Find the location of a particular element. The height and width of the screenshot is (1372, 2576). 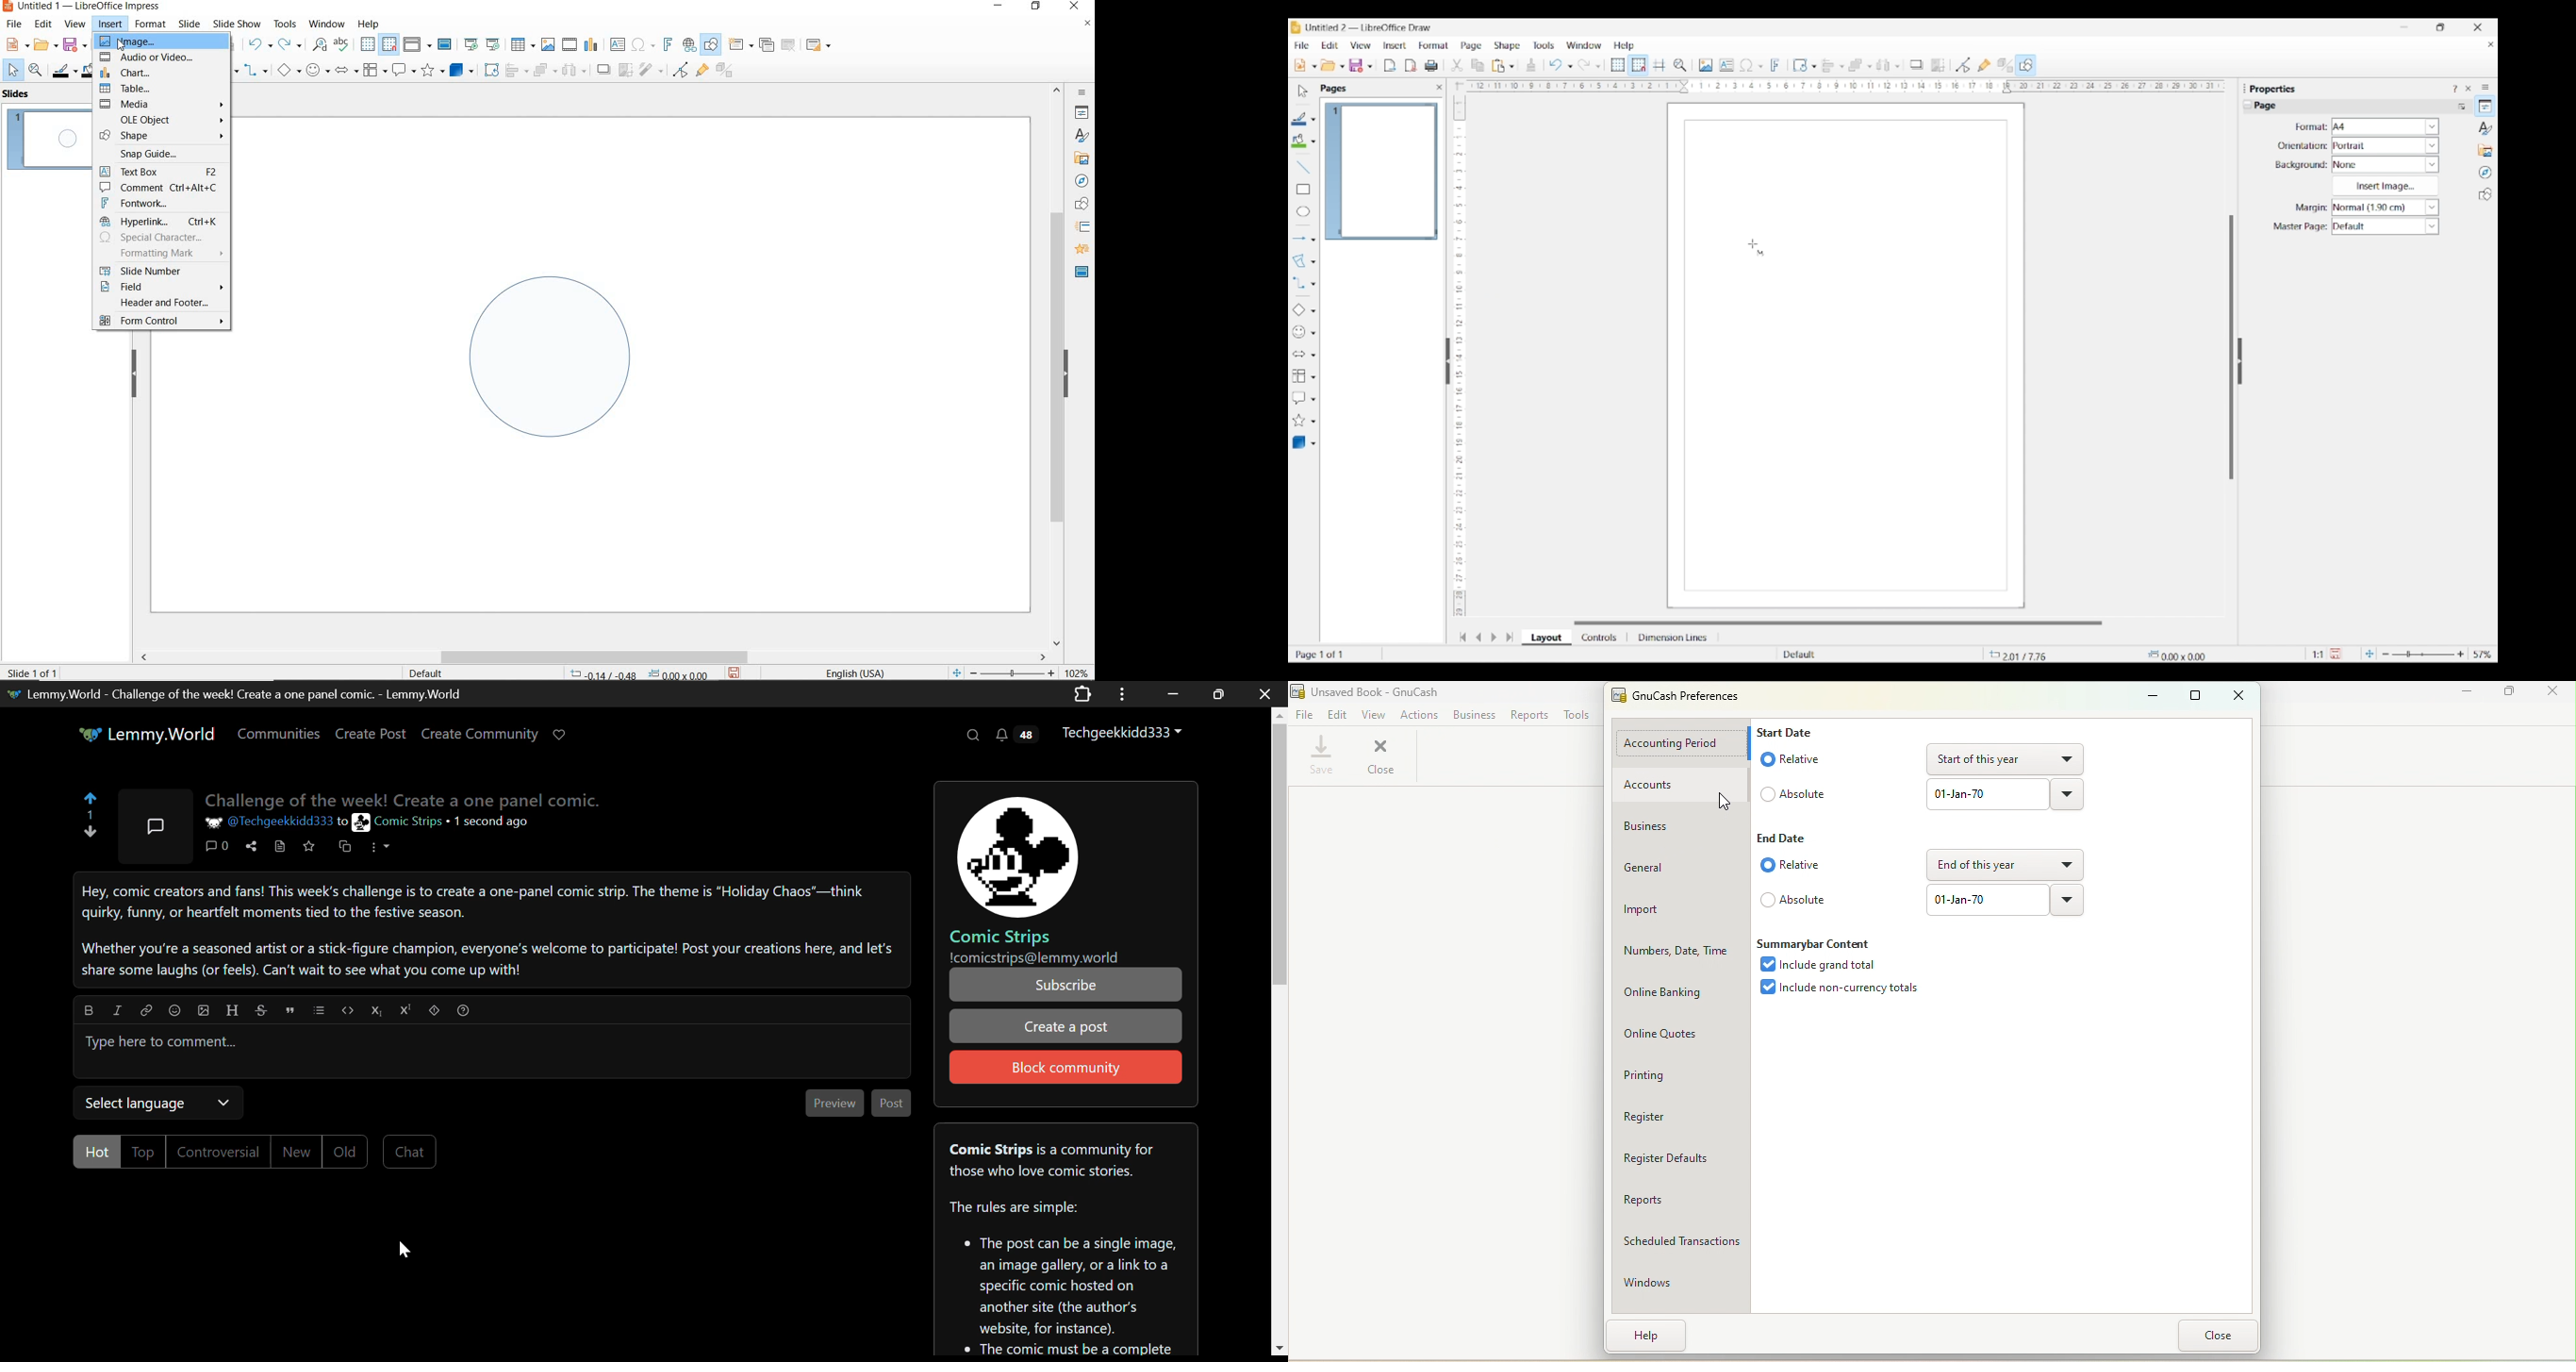

end of this year is located at coordinates (1989, 865).